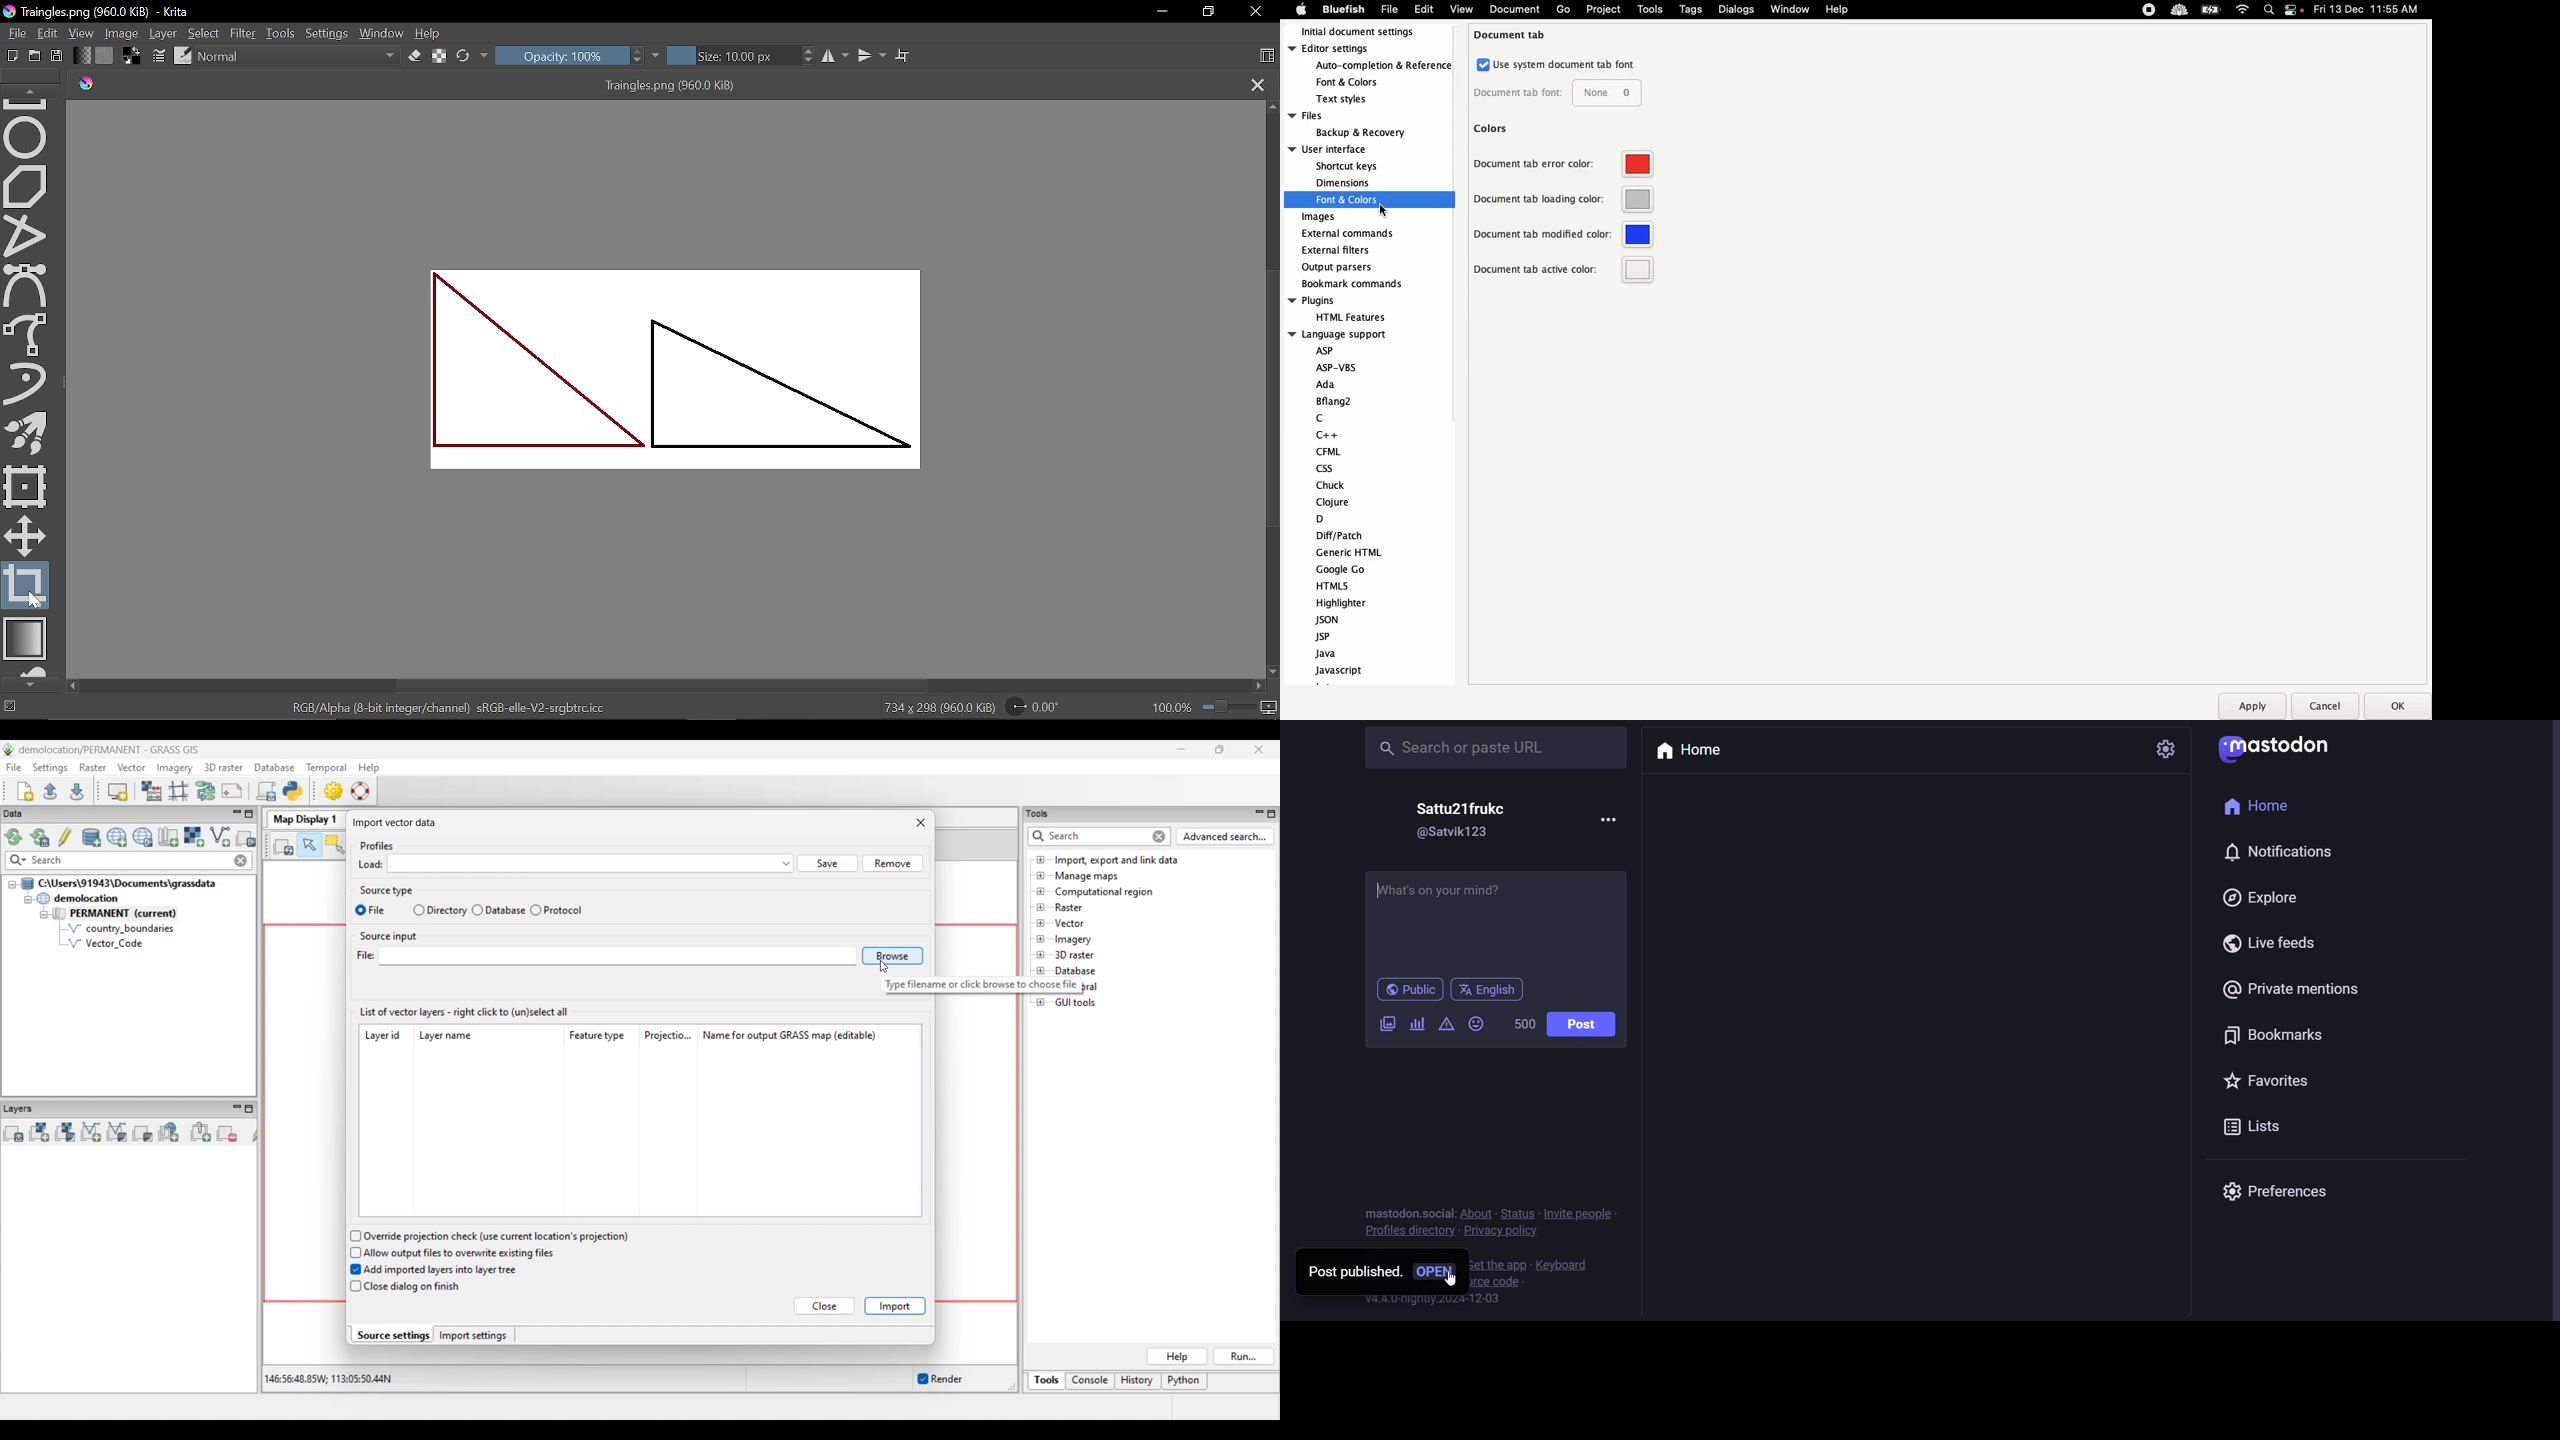 This screenshot has width=2576, height=1456. What do you see at coordinates (1563, 10) in the screenshot?
I see `Go` at bounding box center [1563, 10].